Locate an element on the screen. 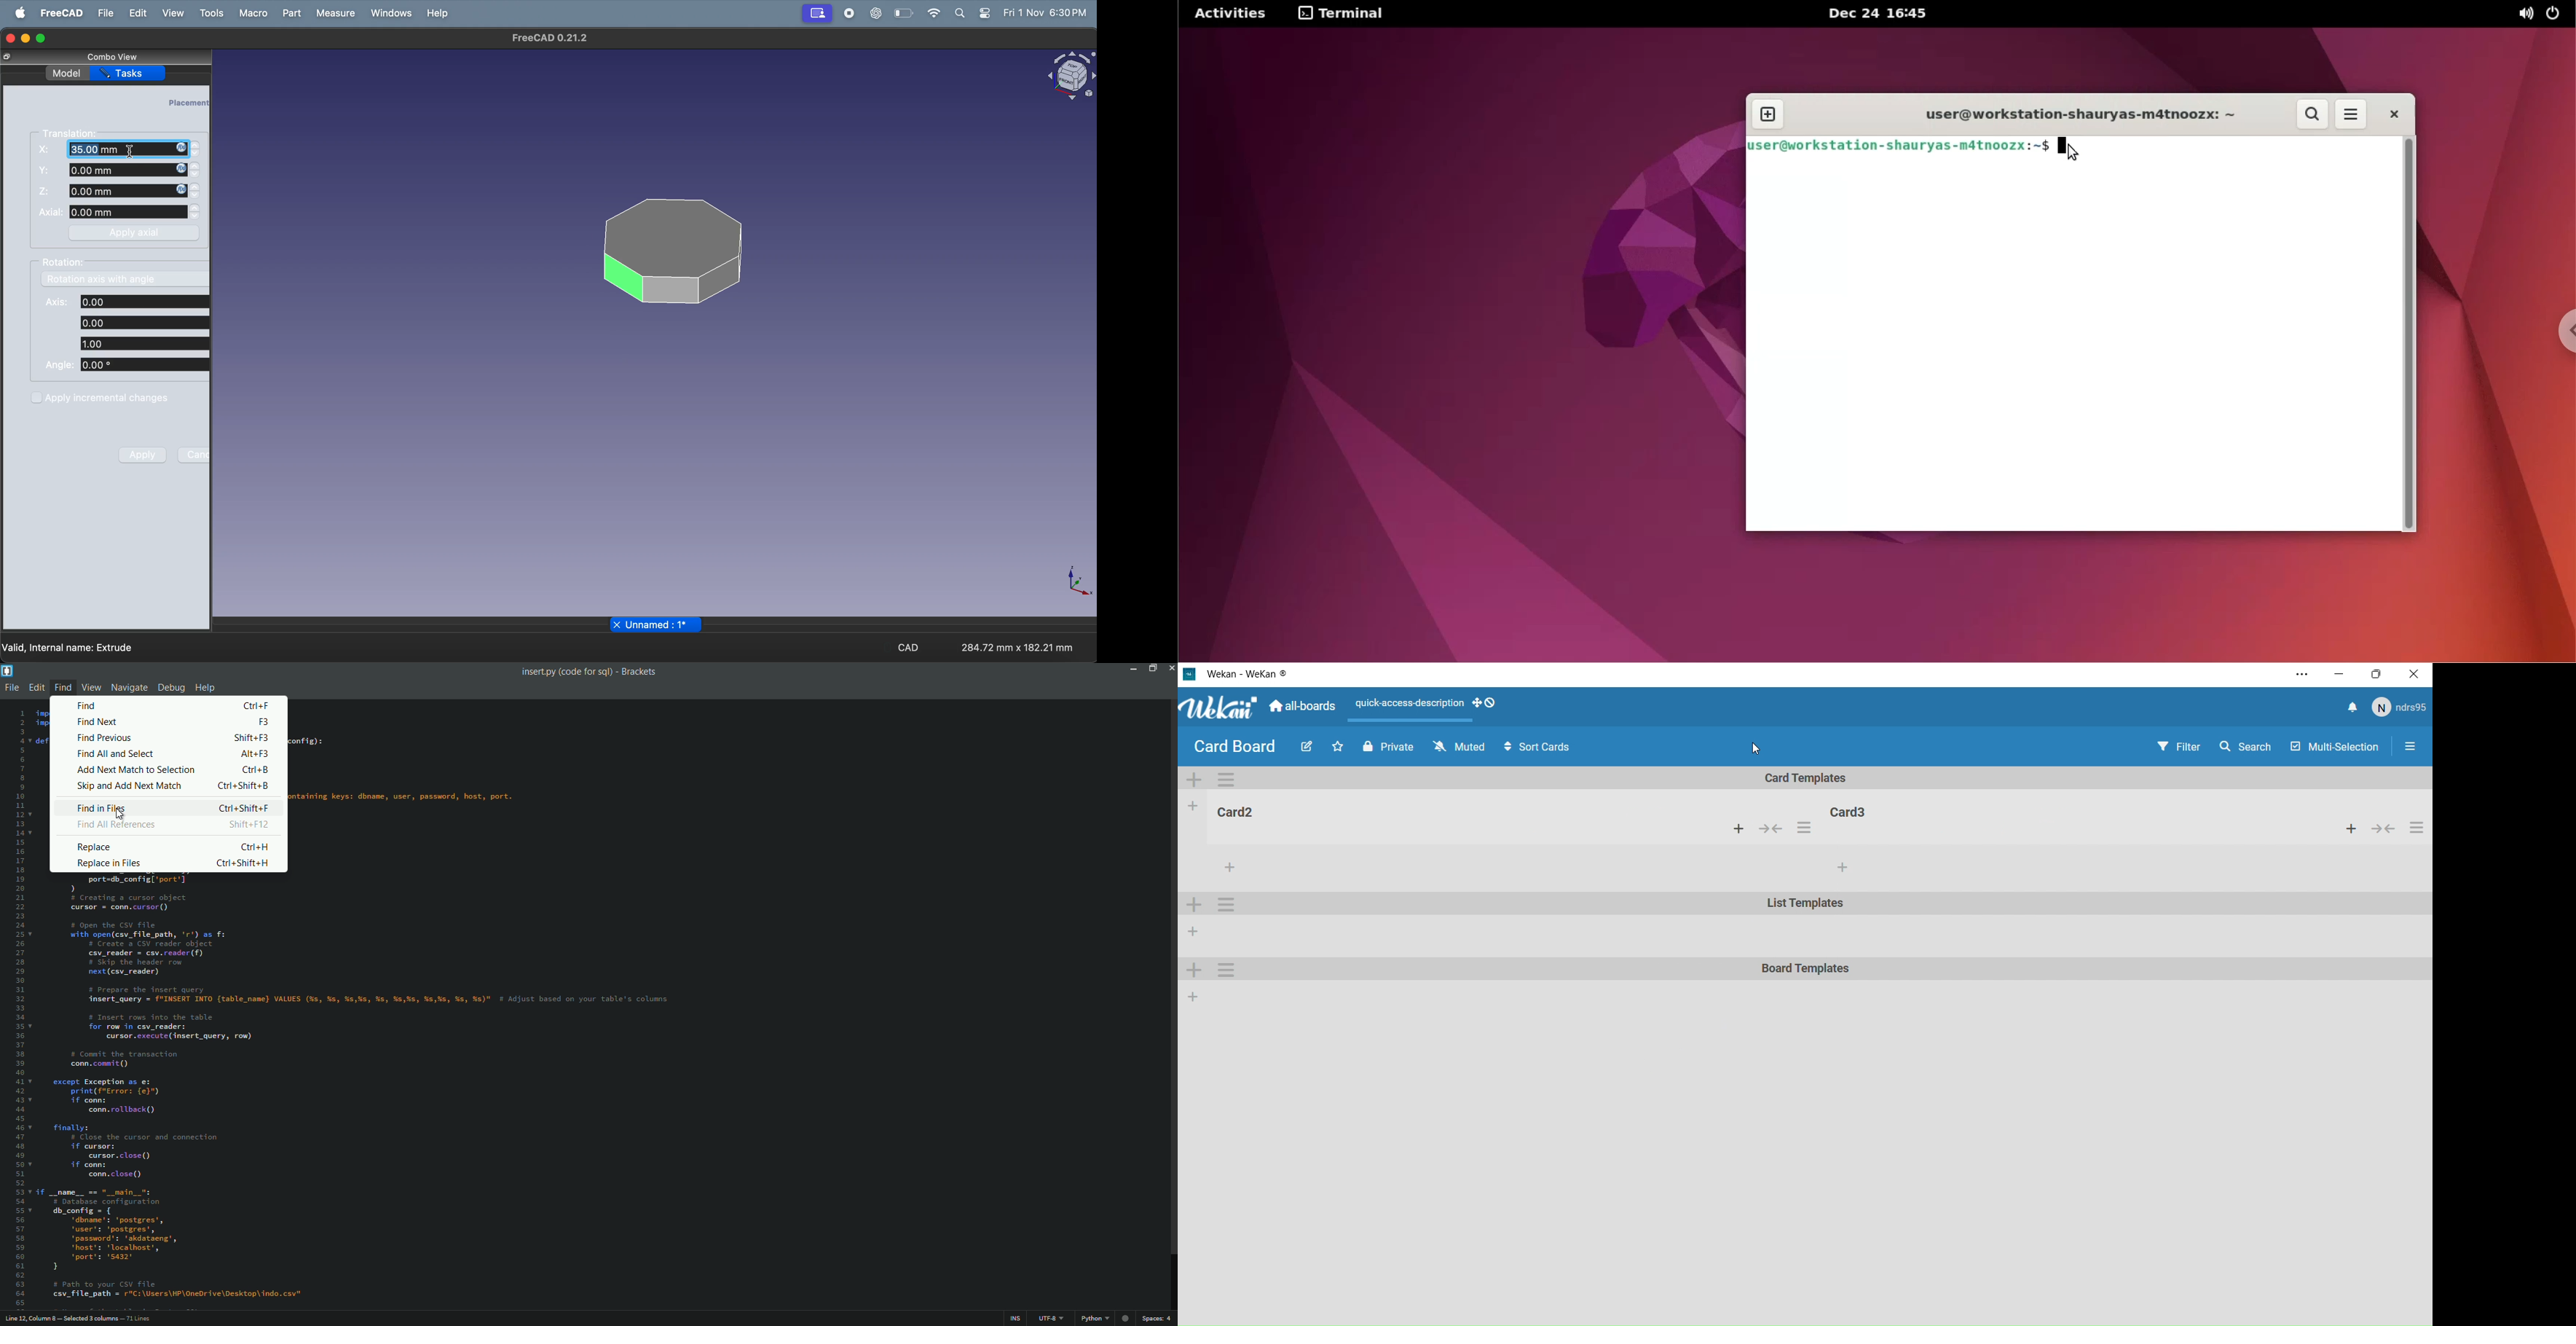  replace in files is located at coordinates (112, 864).